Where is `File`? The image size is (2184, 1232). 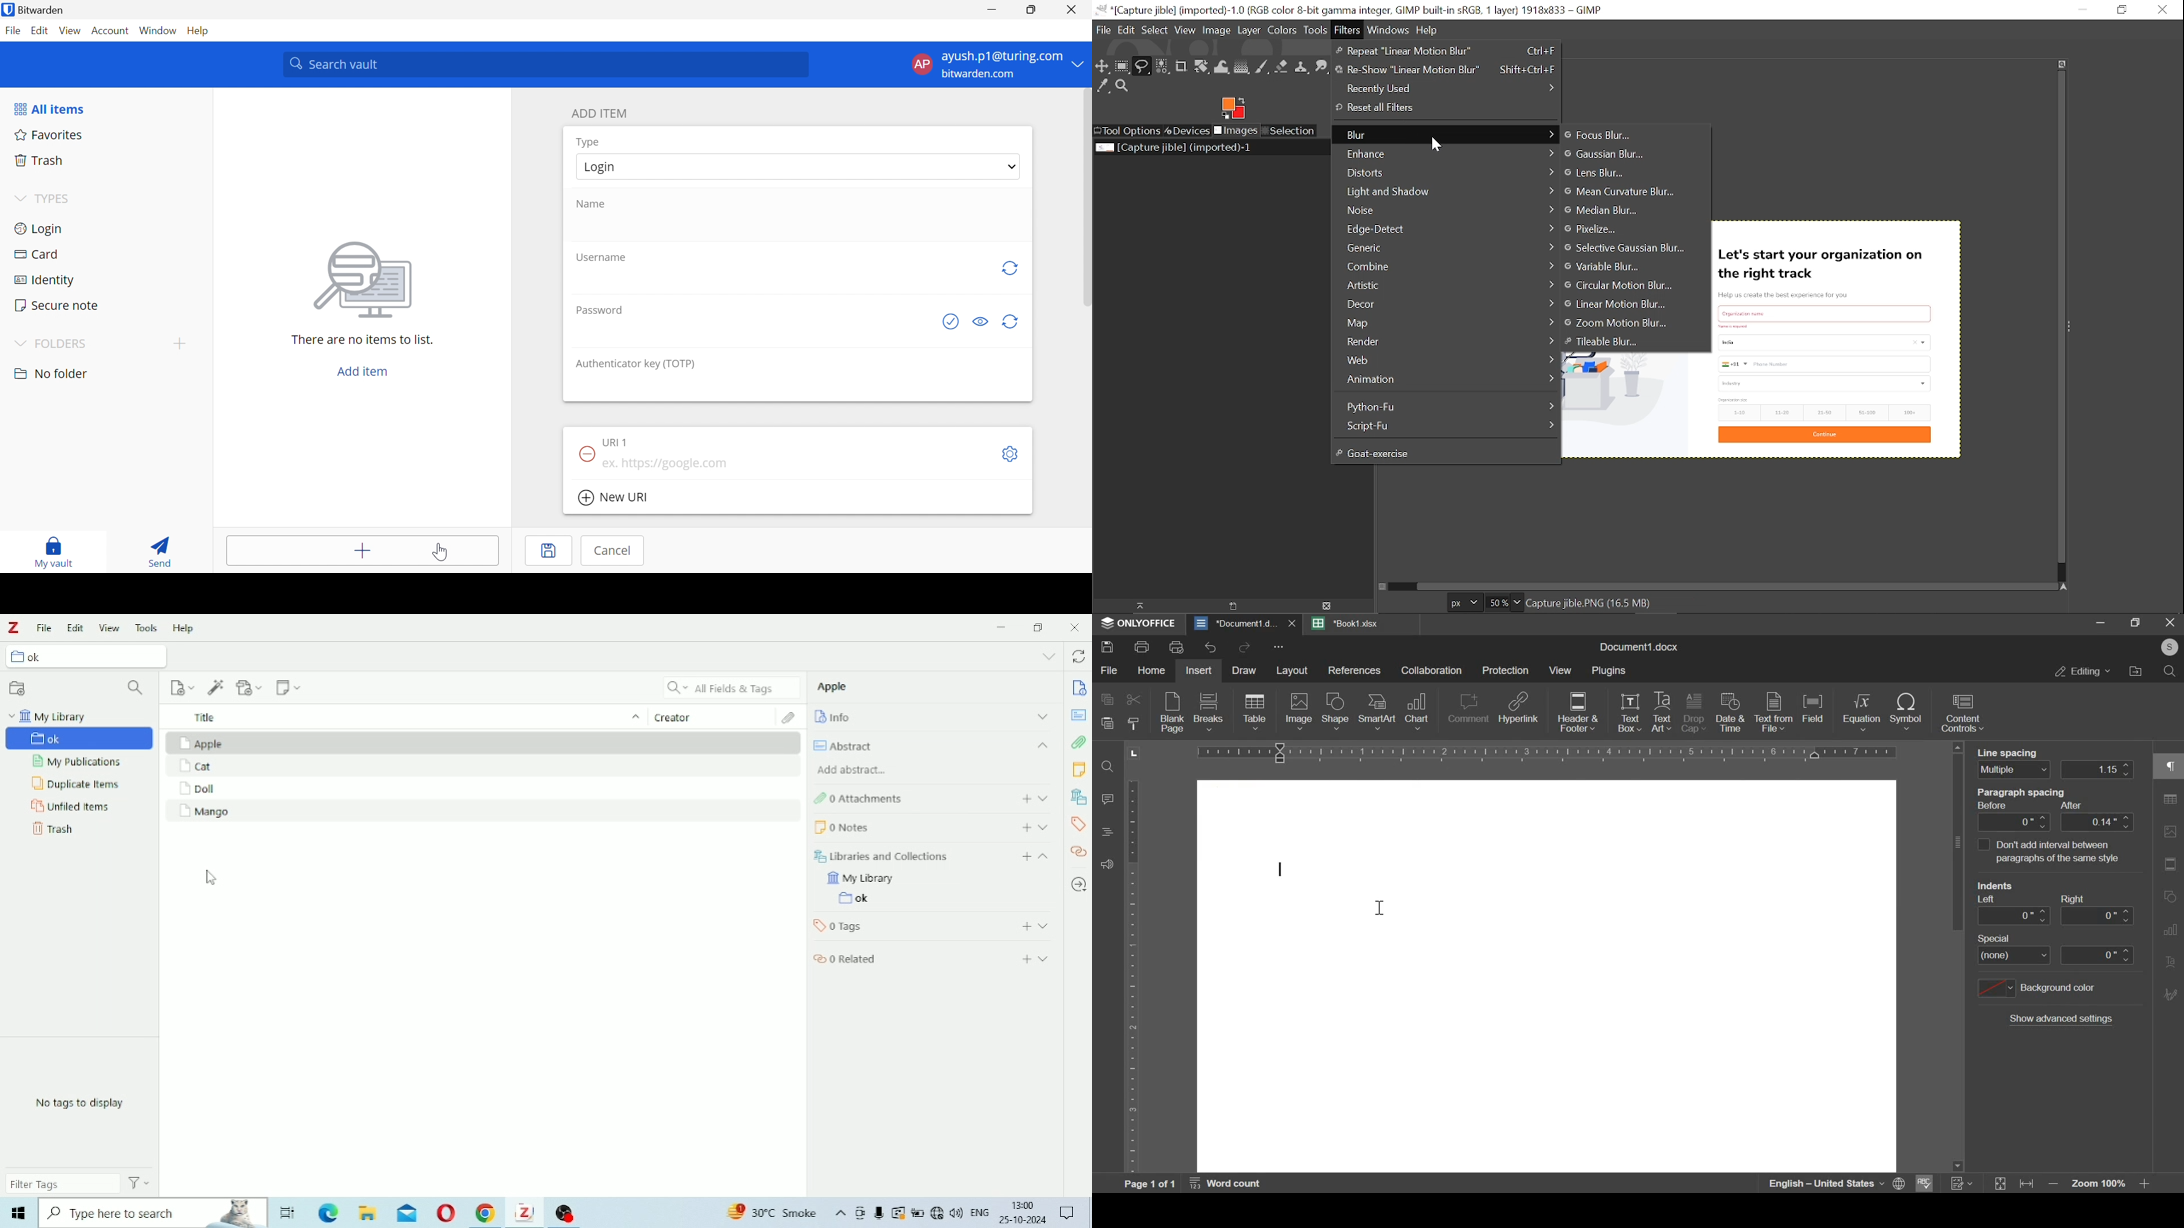
File is located at coordinates (44, 628).